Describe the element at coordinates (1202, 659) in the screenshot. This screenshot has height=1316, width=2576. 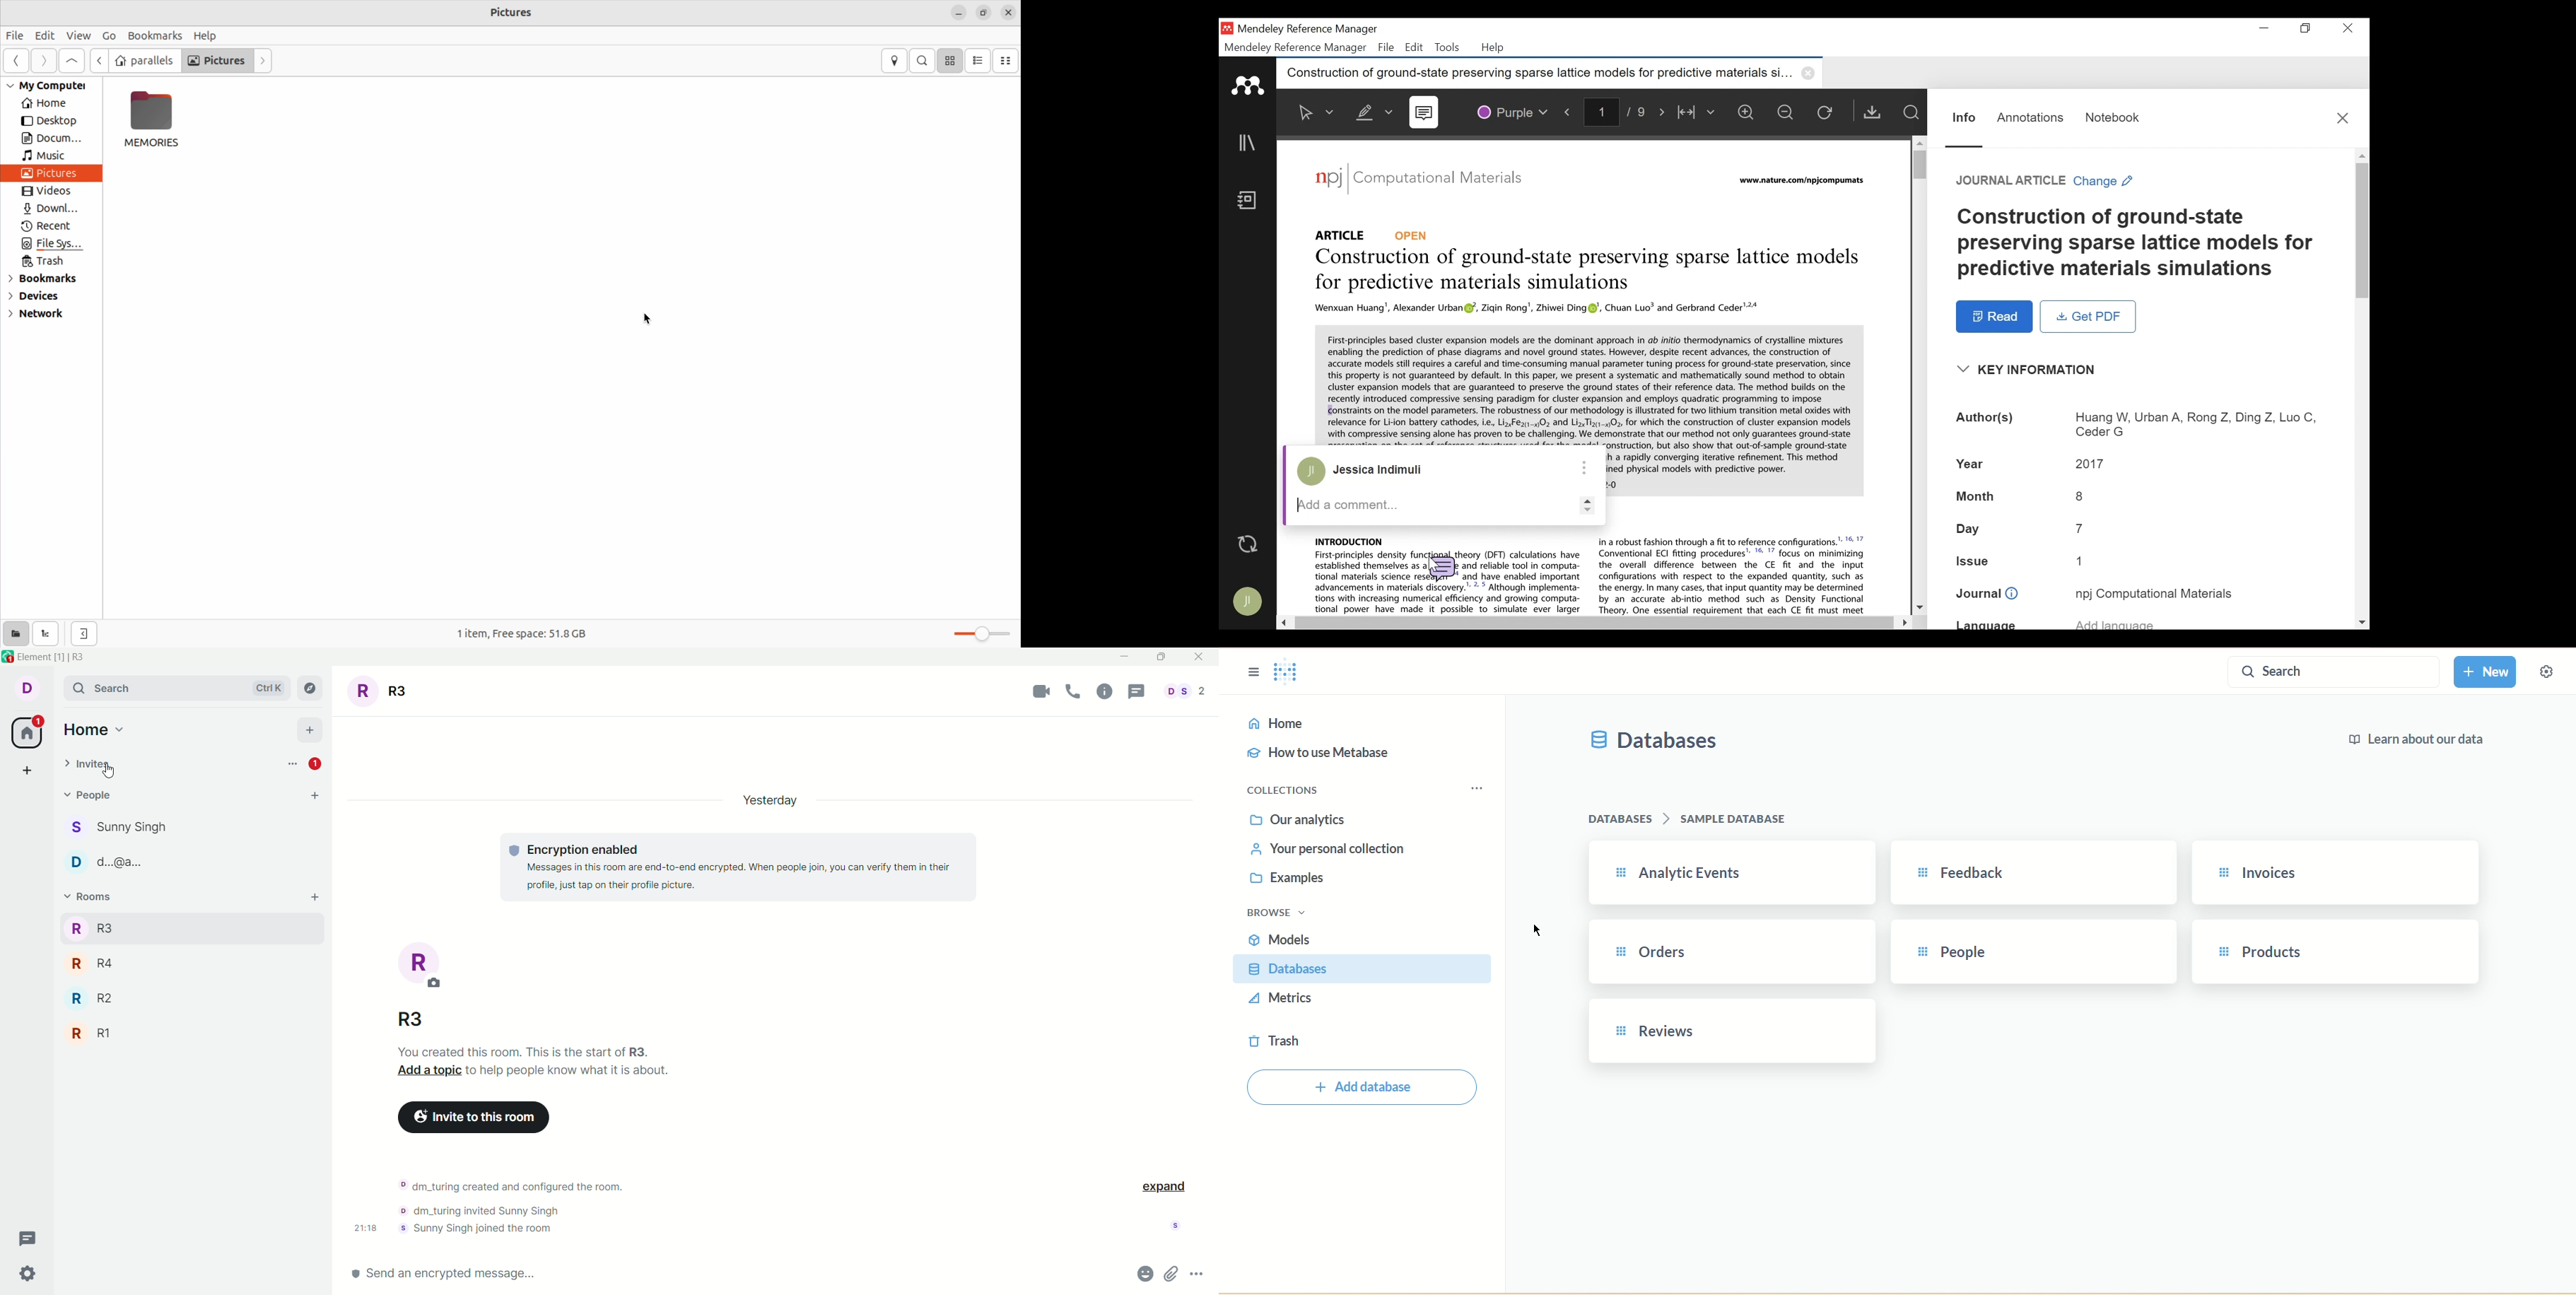
I see `close` at that location.